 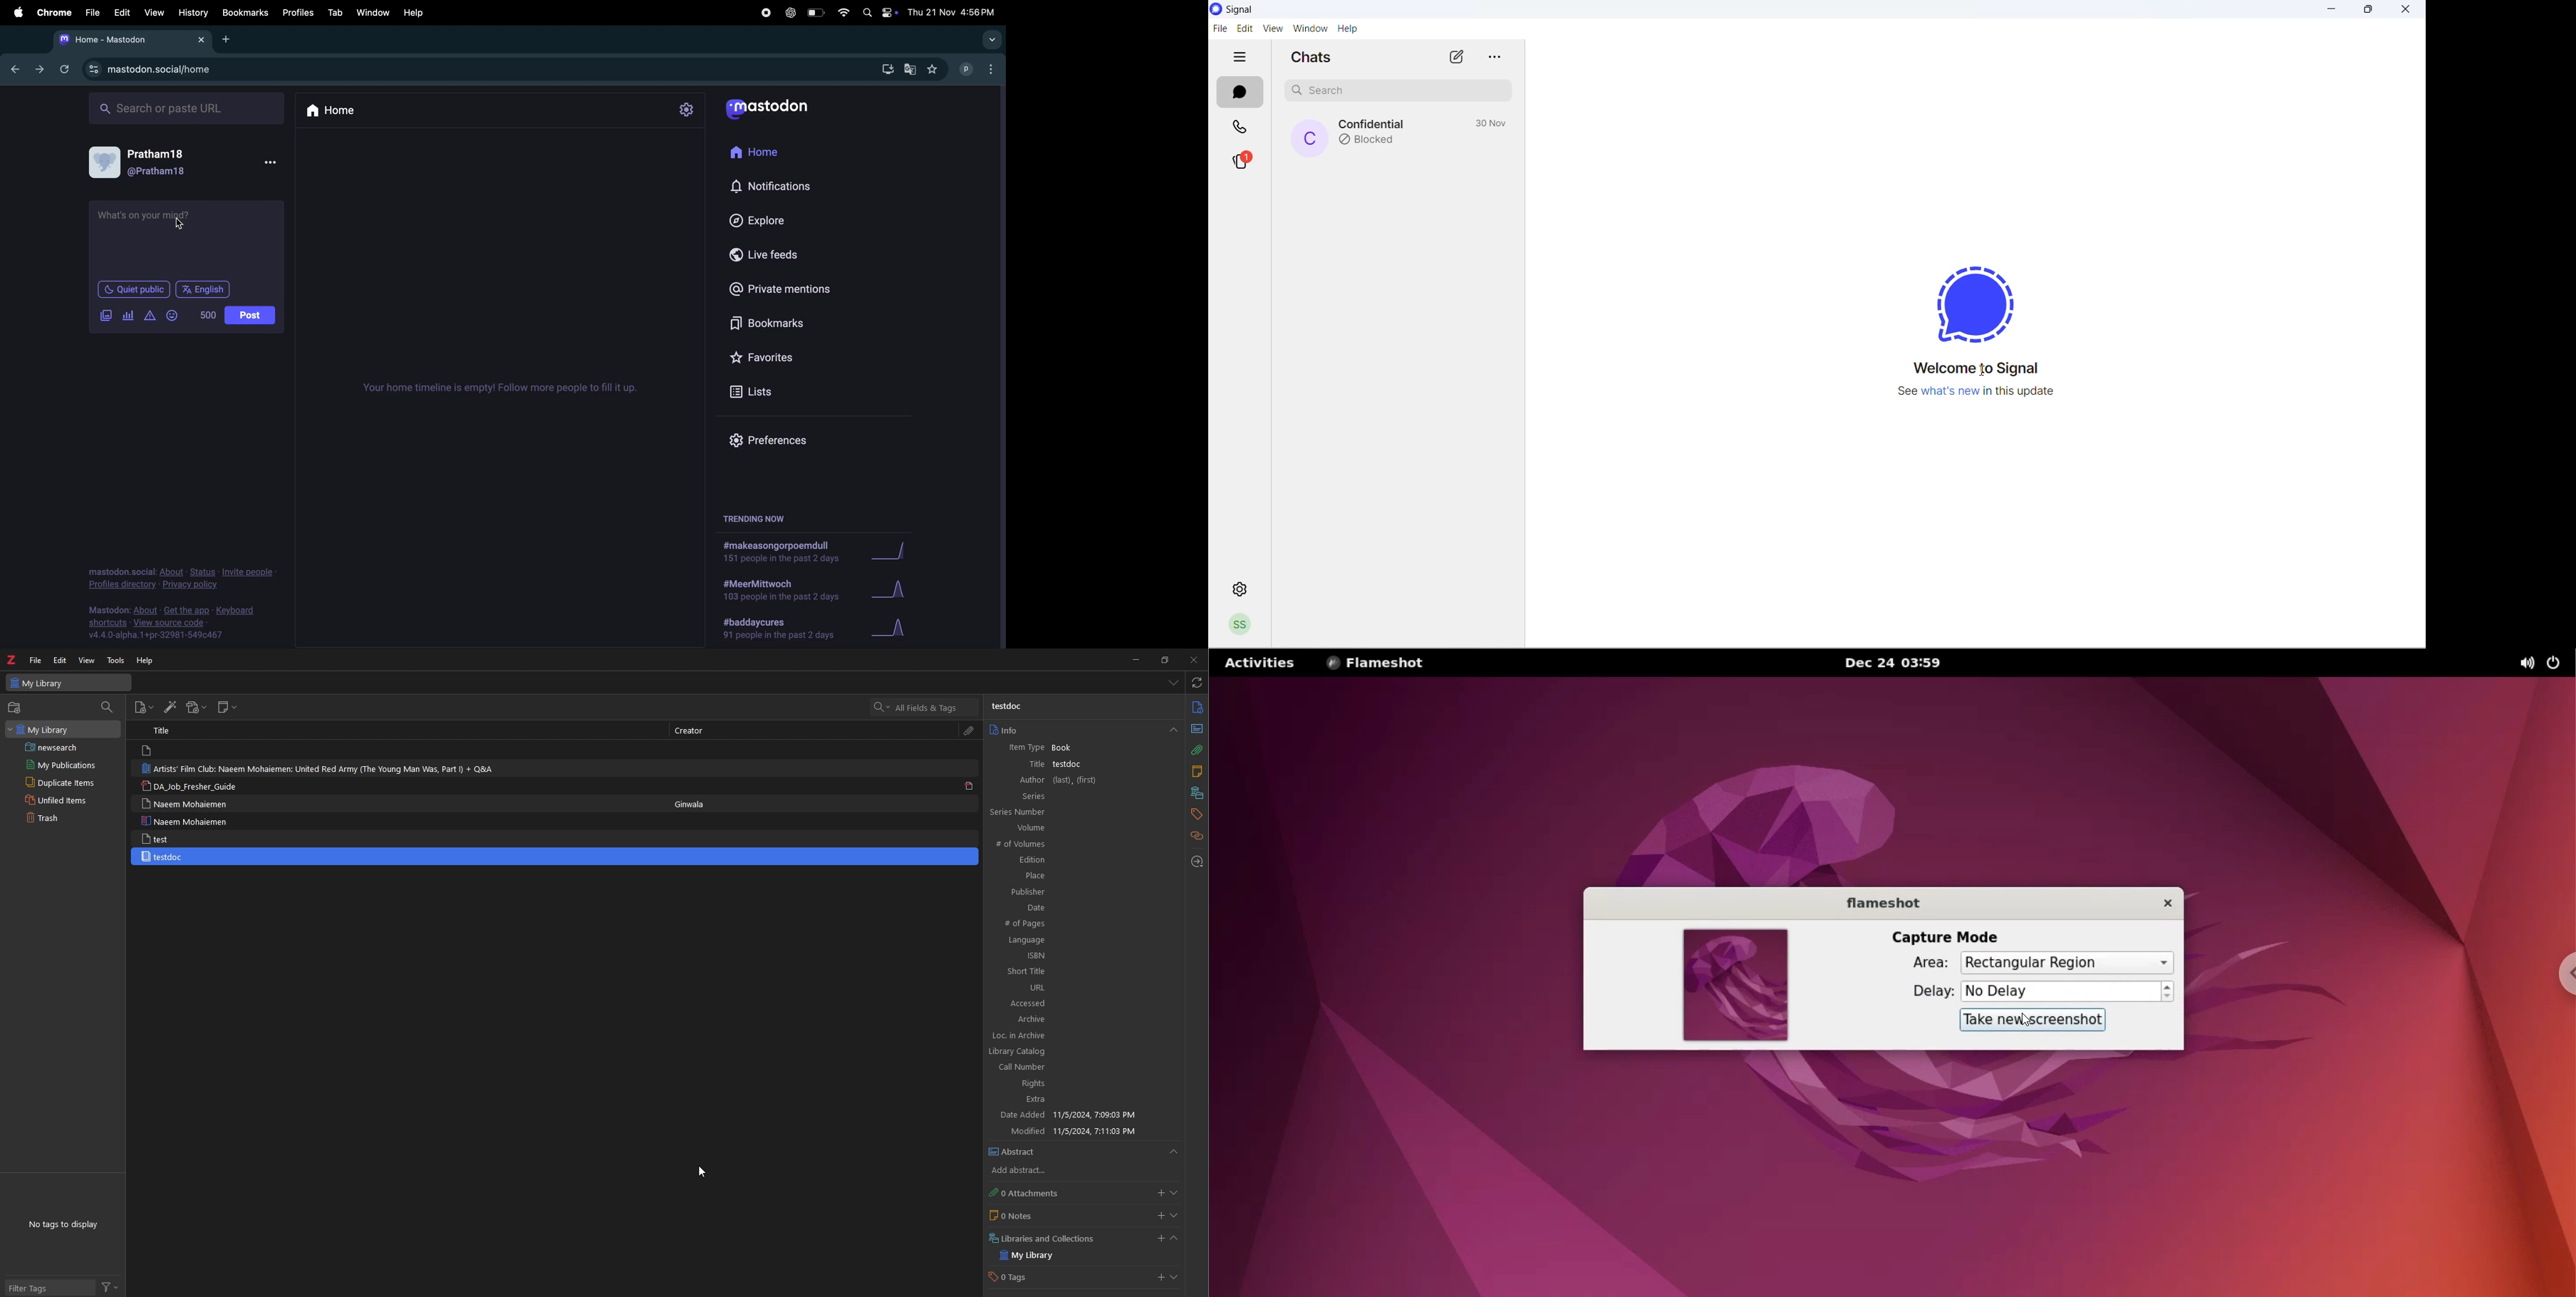 I want to click on file, so click(x=35, y=660).